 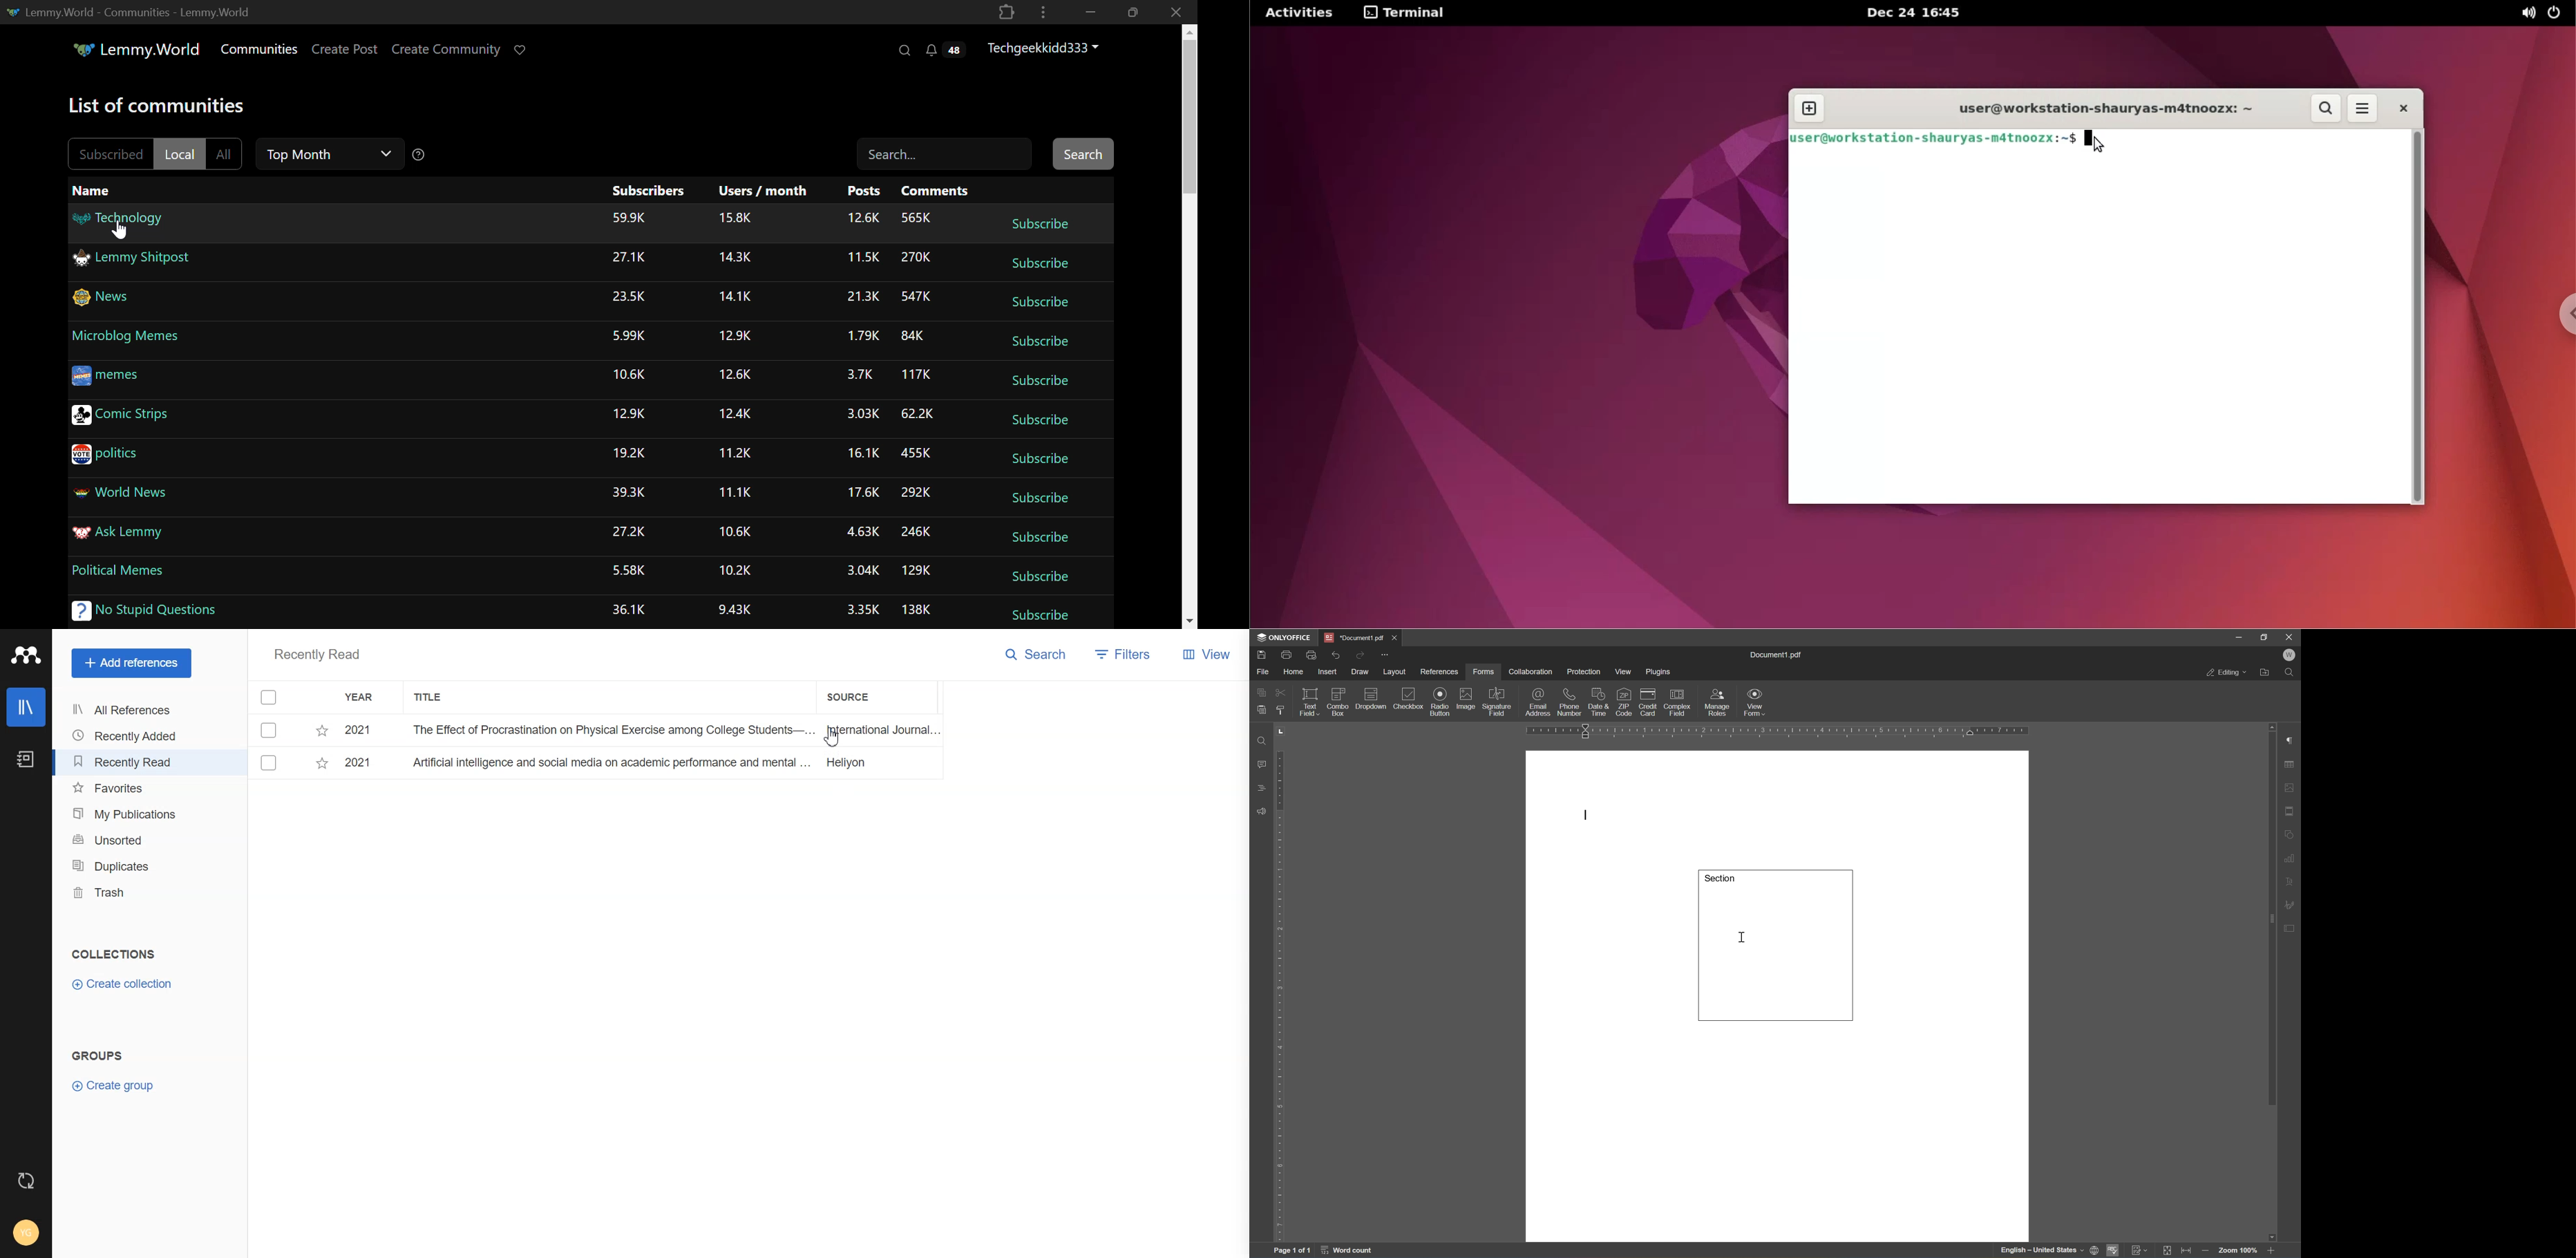 What do you see at coordinates (1486, 671) in the screenshot?
I see `forms` at bounding box center [1486, 671].